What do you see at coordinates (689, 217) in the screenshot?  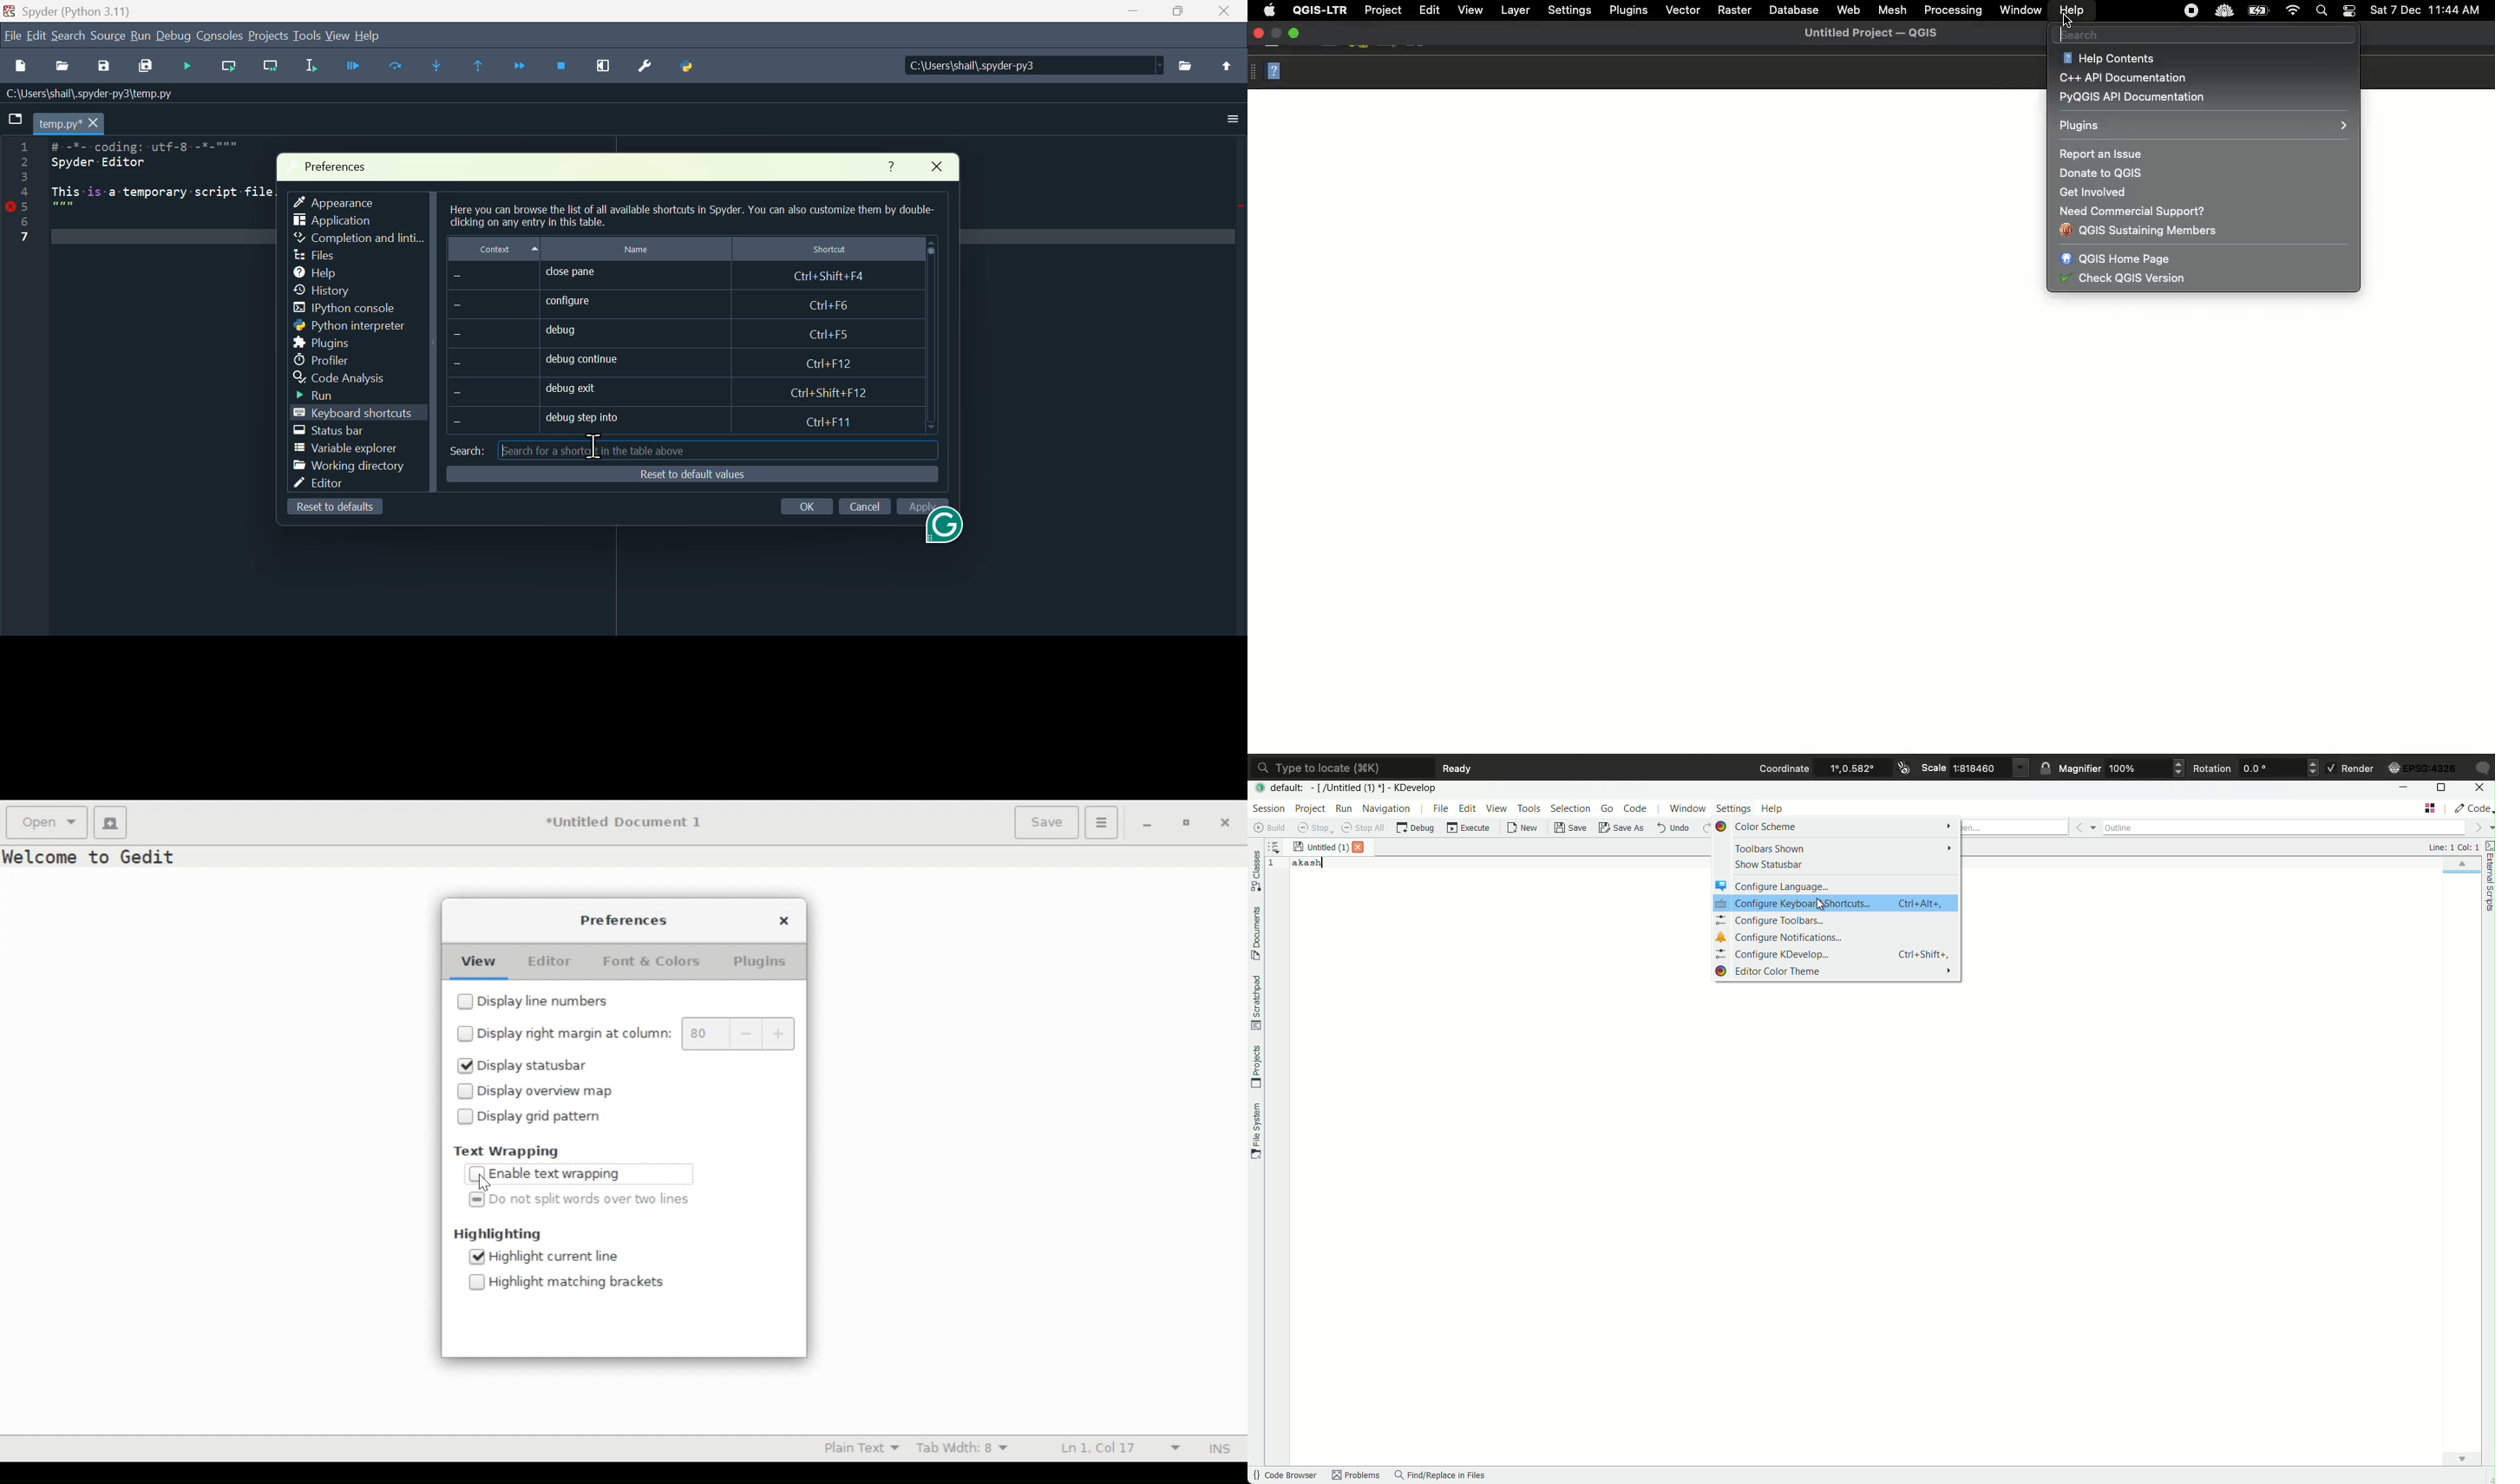 I see `Here you can browse the list of all available shortcuts in Spyder. You can also customize them by double-dicking on any entry in this table.` at bounding box center [689, 217].